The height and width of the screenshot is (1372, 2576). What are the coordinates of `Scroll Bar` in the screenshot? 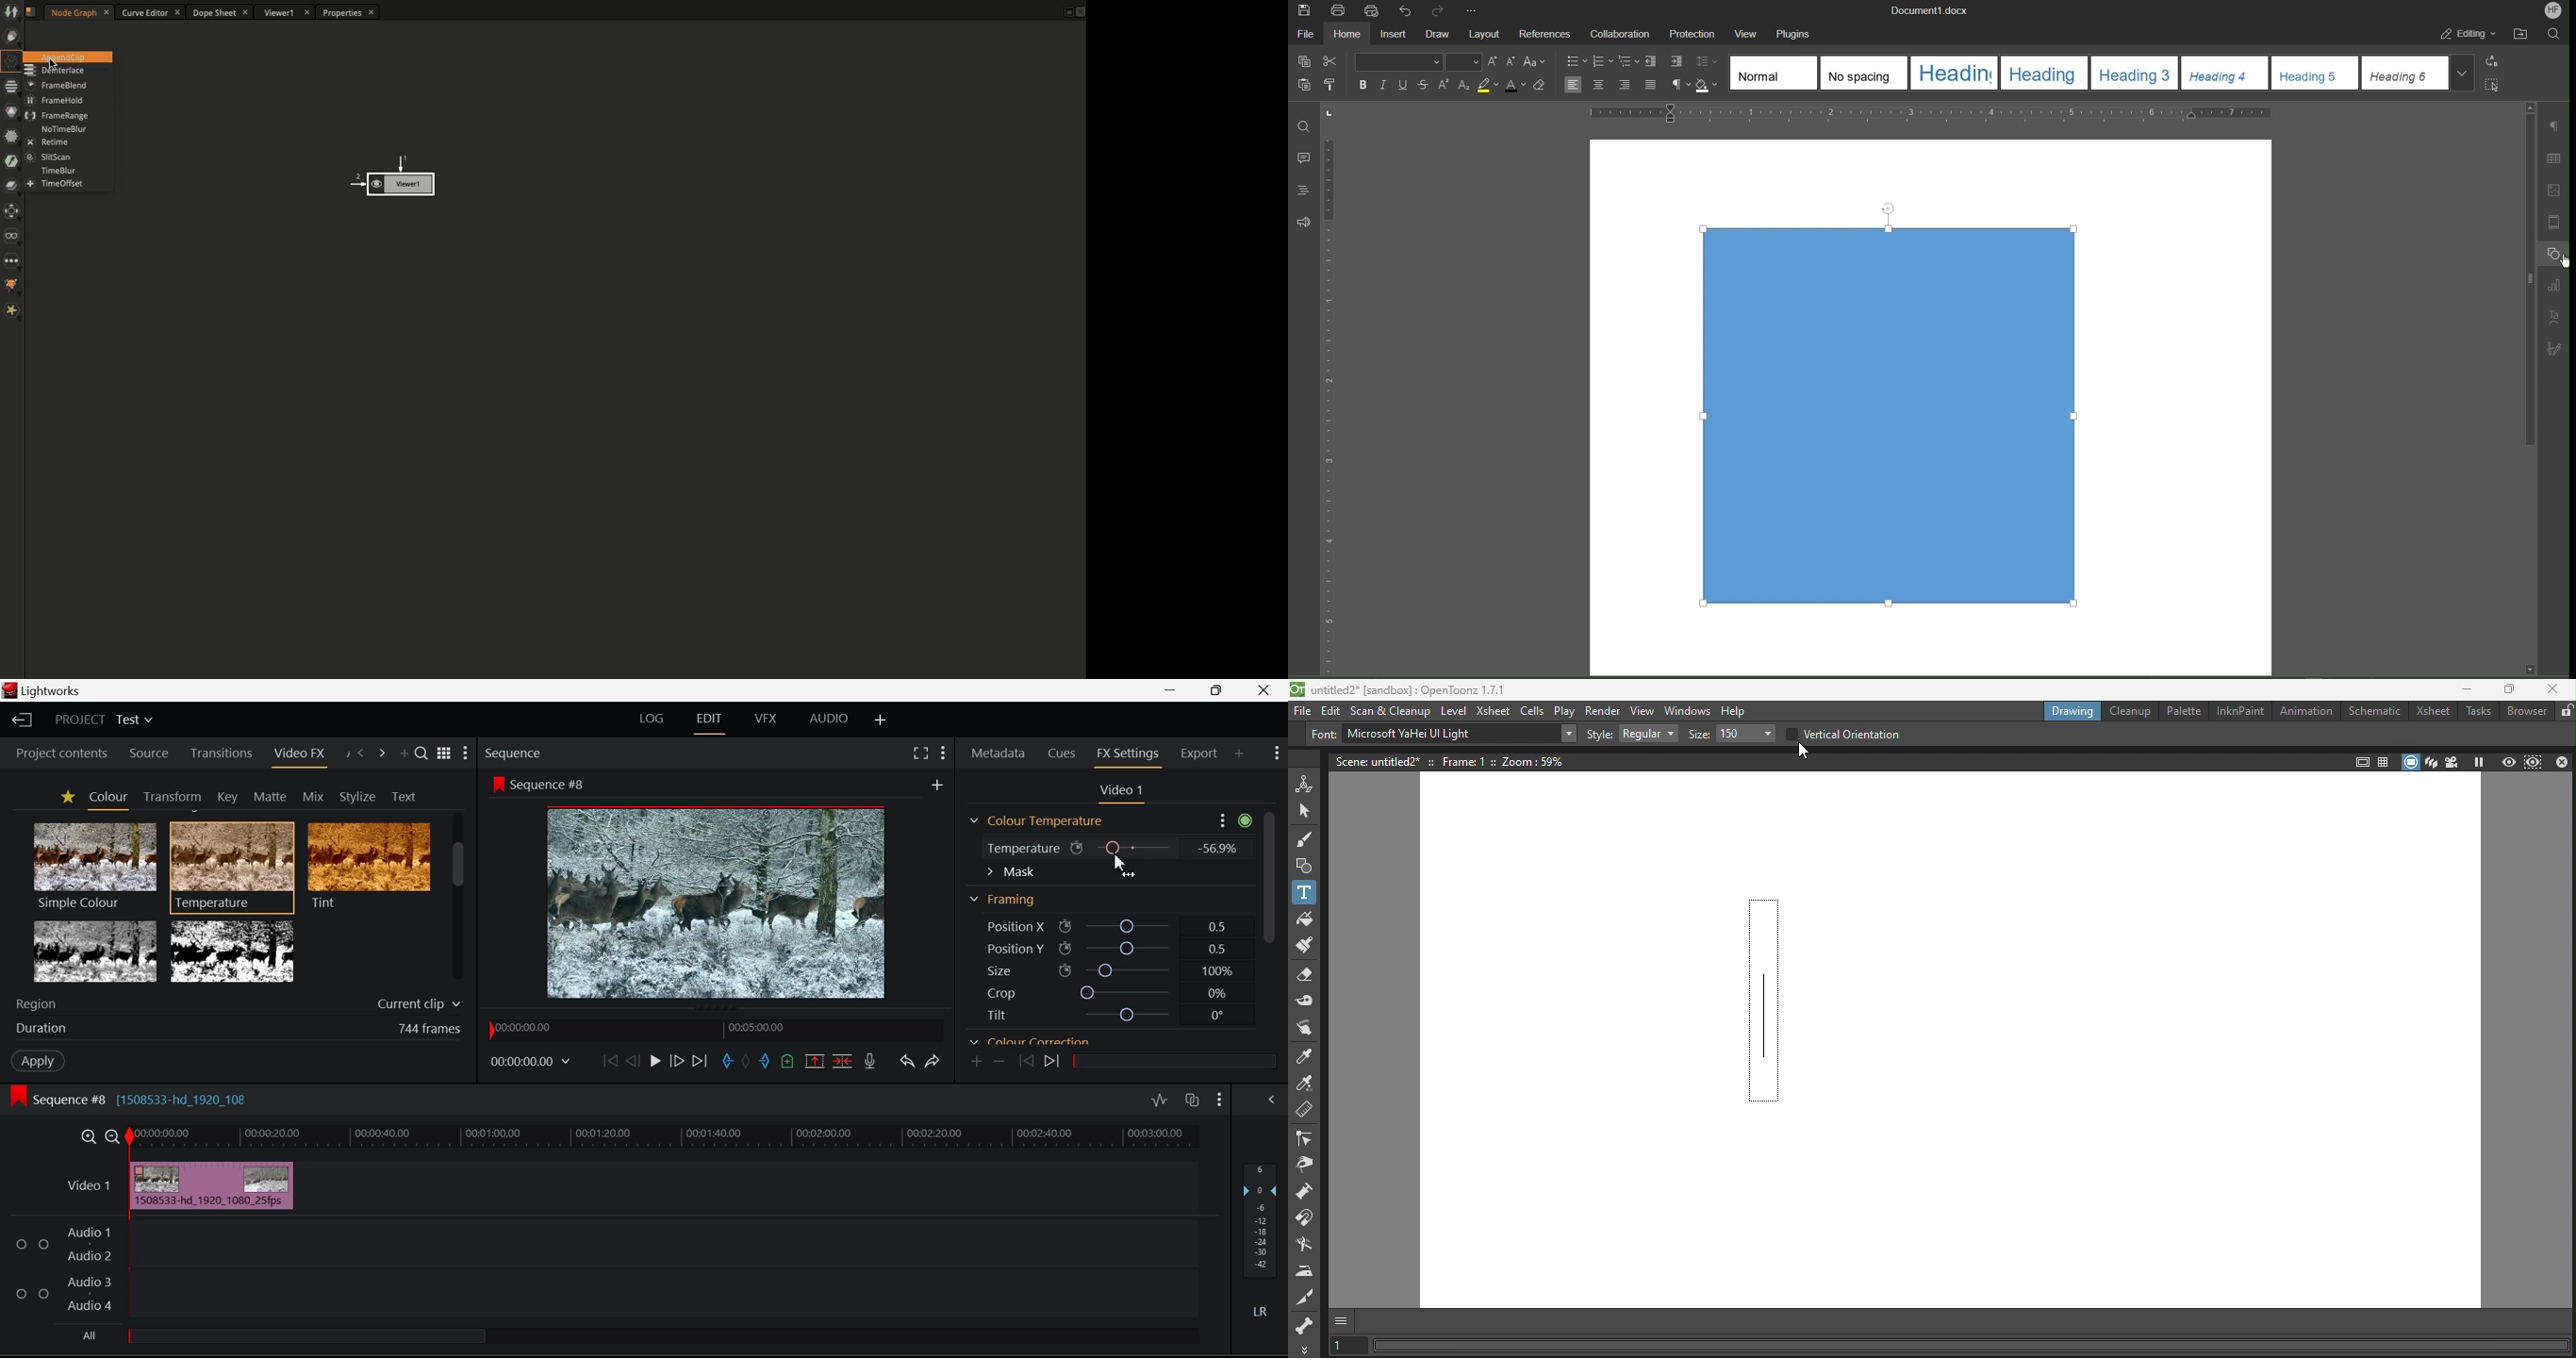 It's located at (1271, 913).